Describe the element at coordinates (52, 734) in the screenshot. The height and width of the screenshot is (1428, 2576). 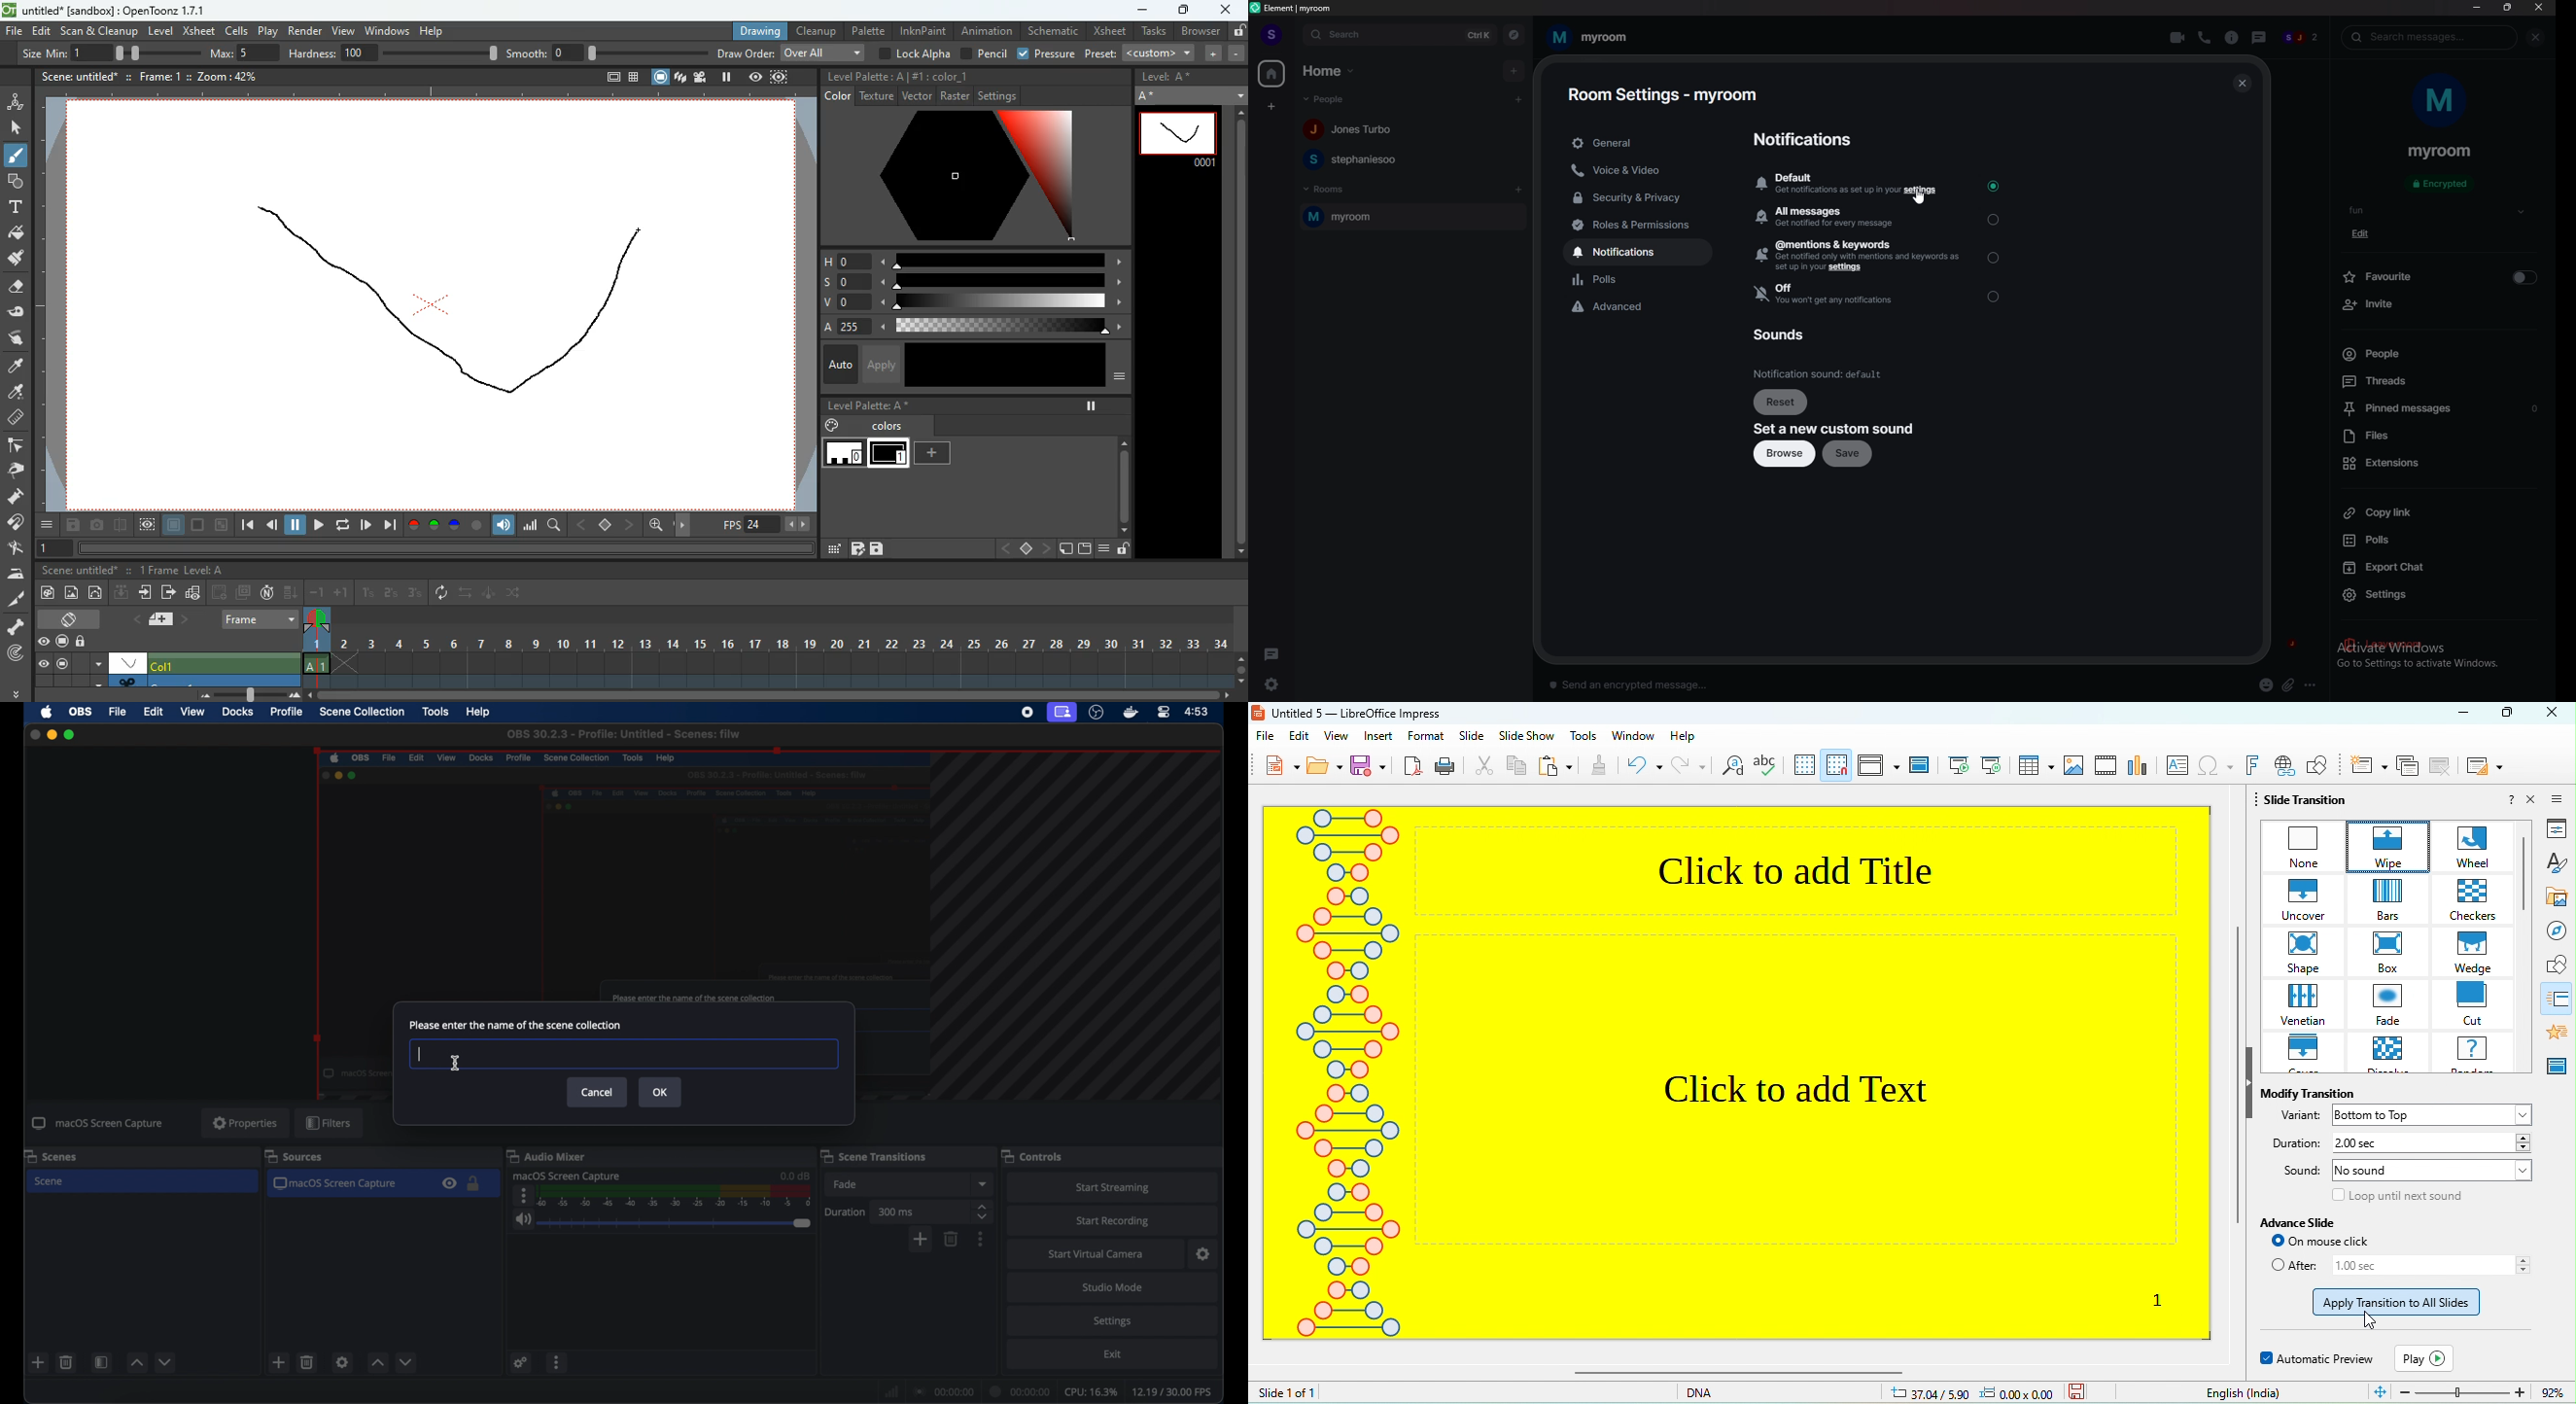
I see `minimize` at that location.